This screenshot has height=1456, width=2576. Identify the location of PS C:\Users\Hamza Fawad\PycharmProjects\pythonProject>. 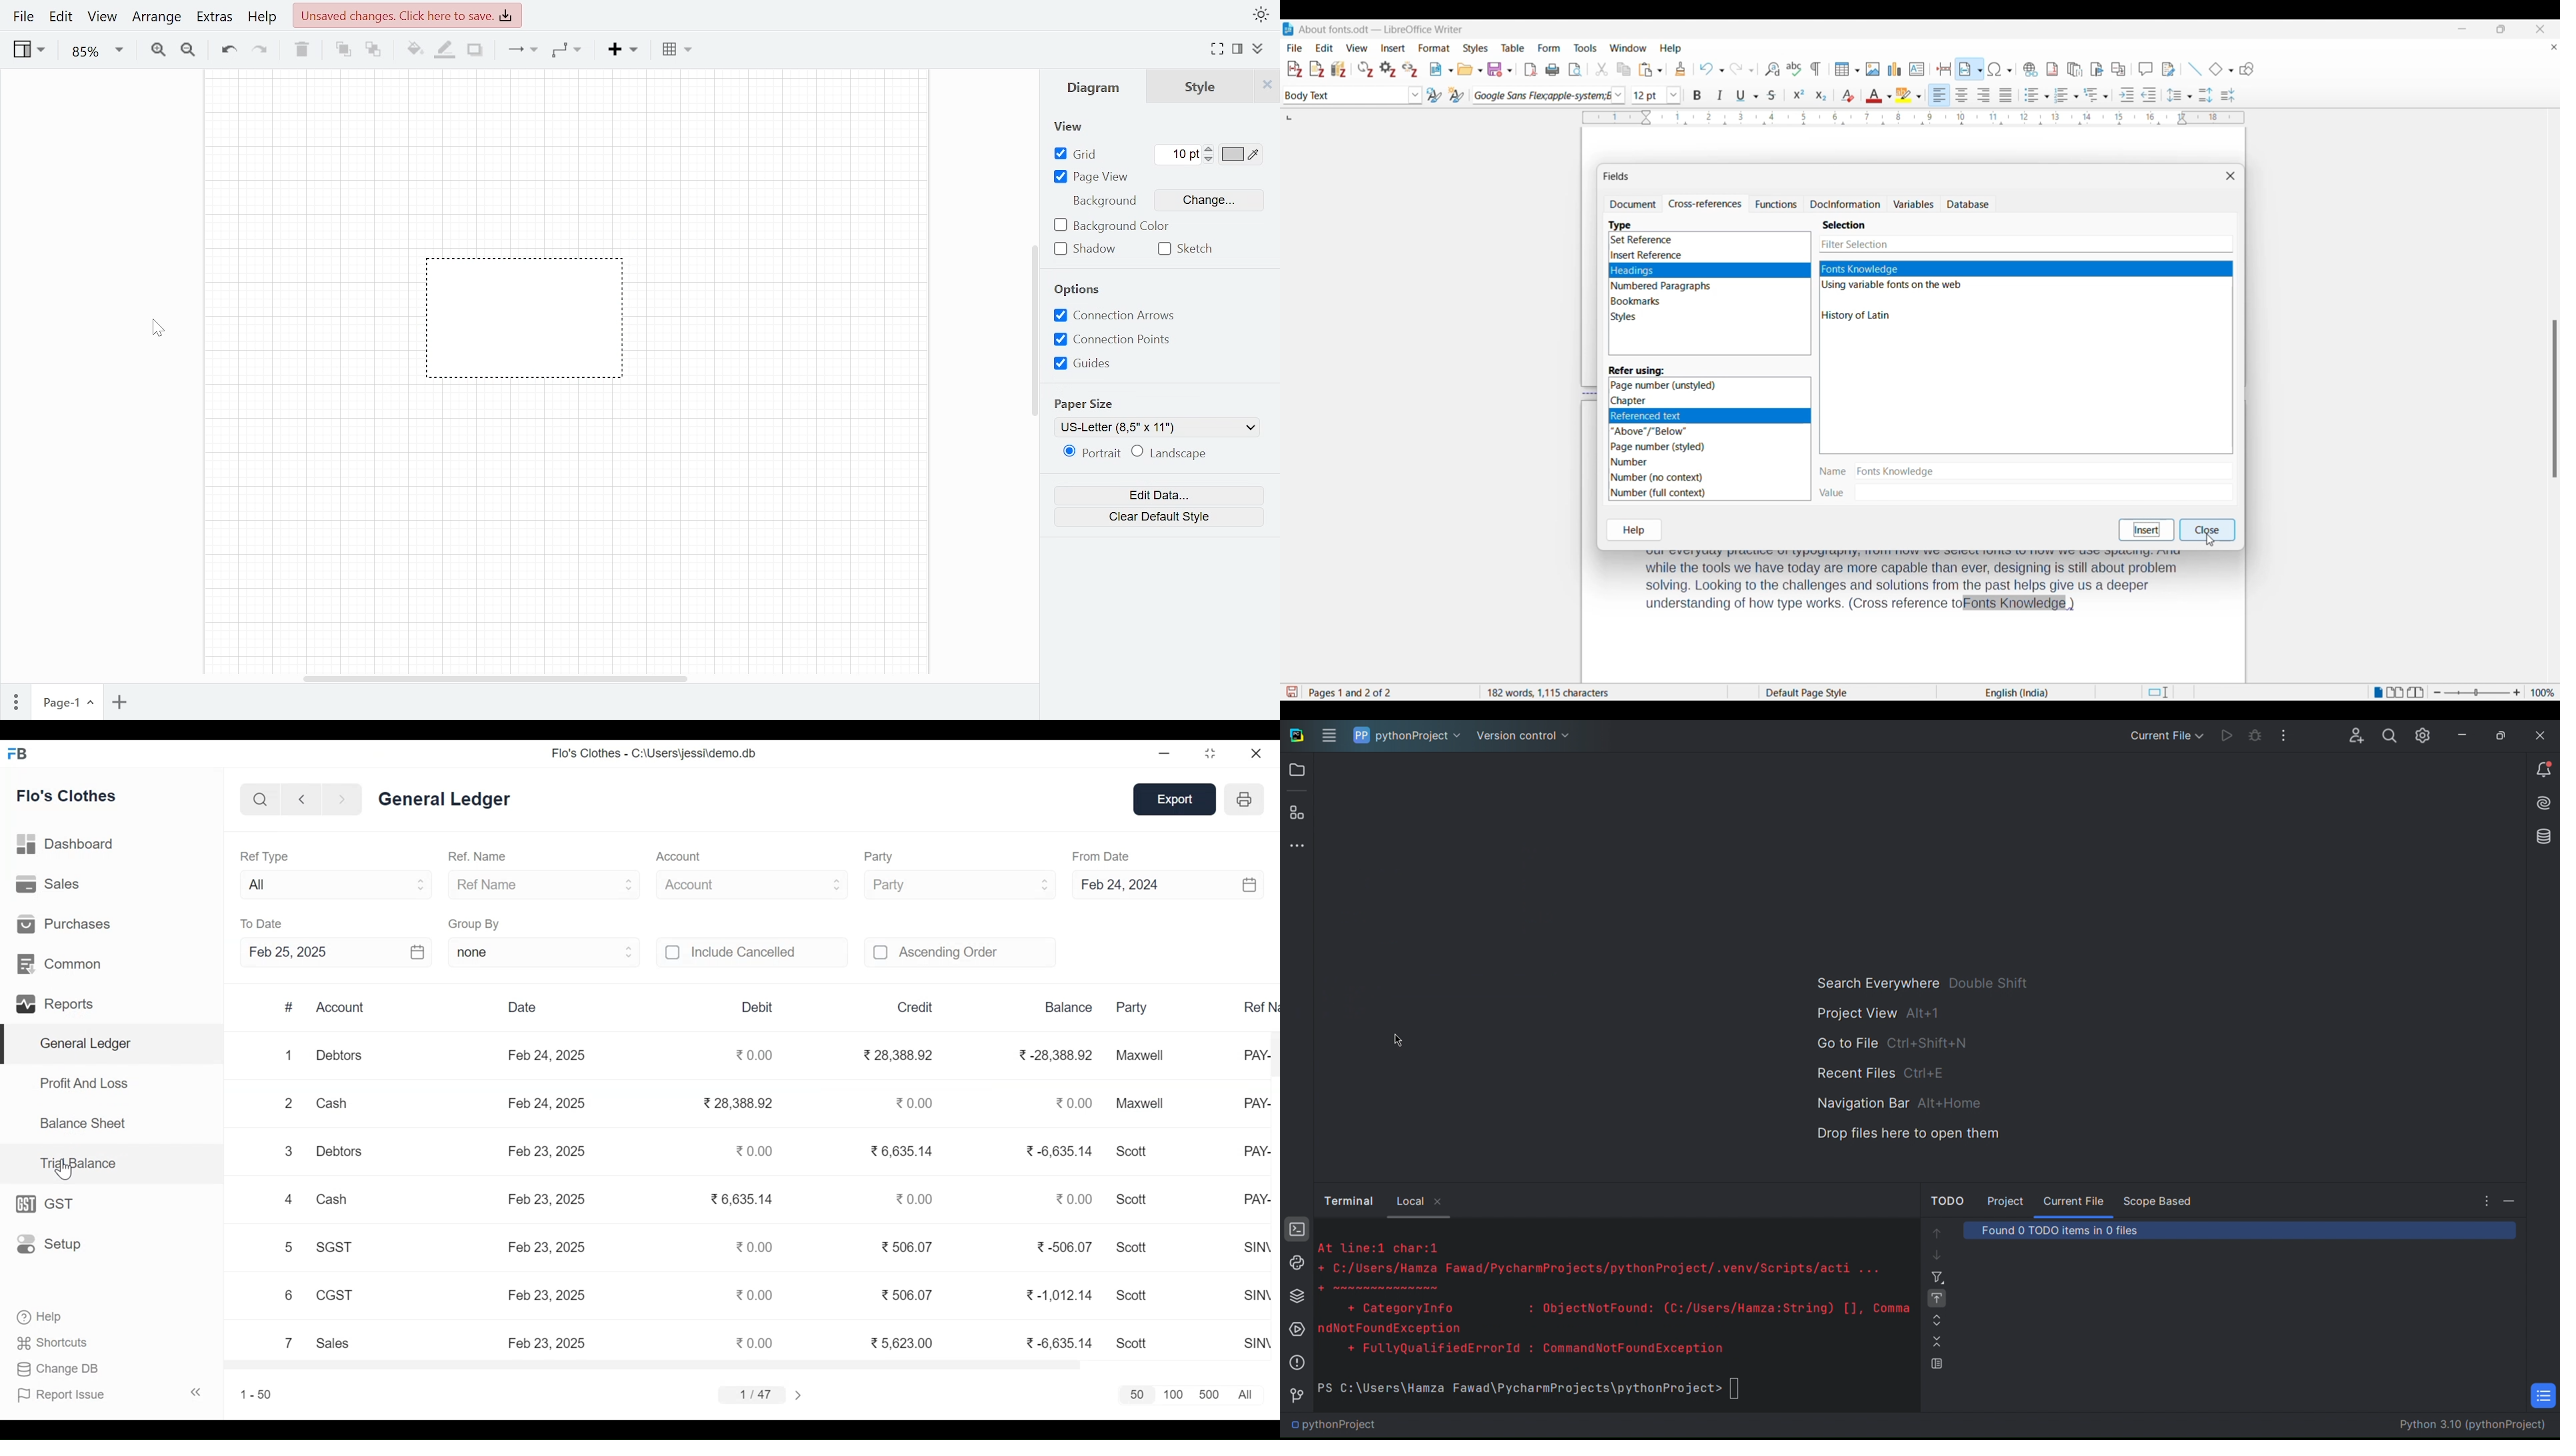
(1520, 1385).